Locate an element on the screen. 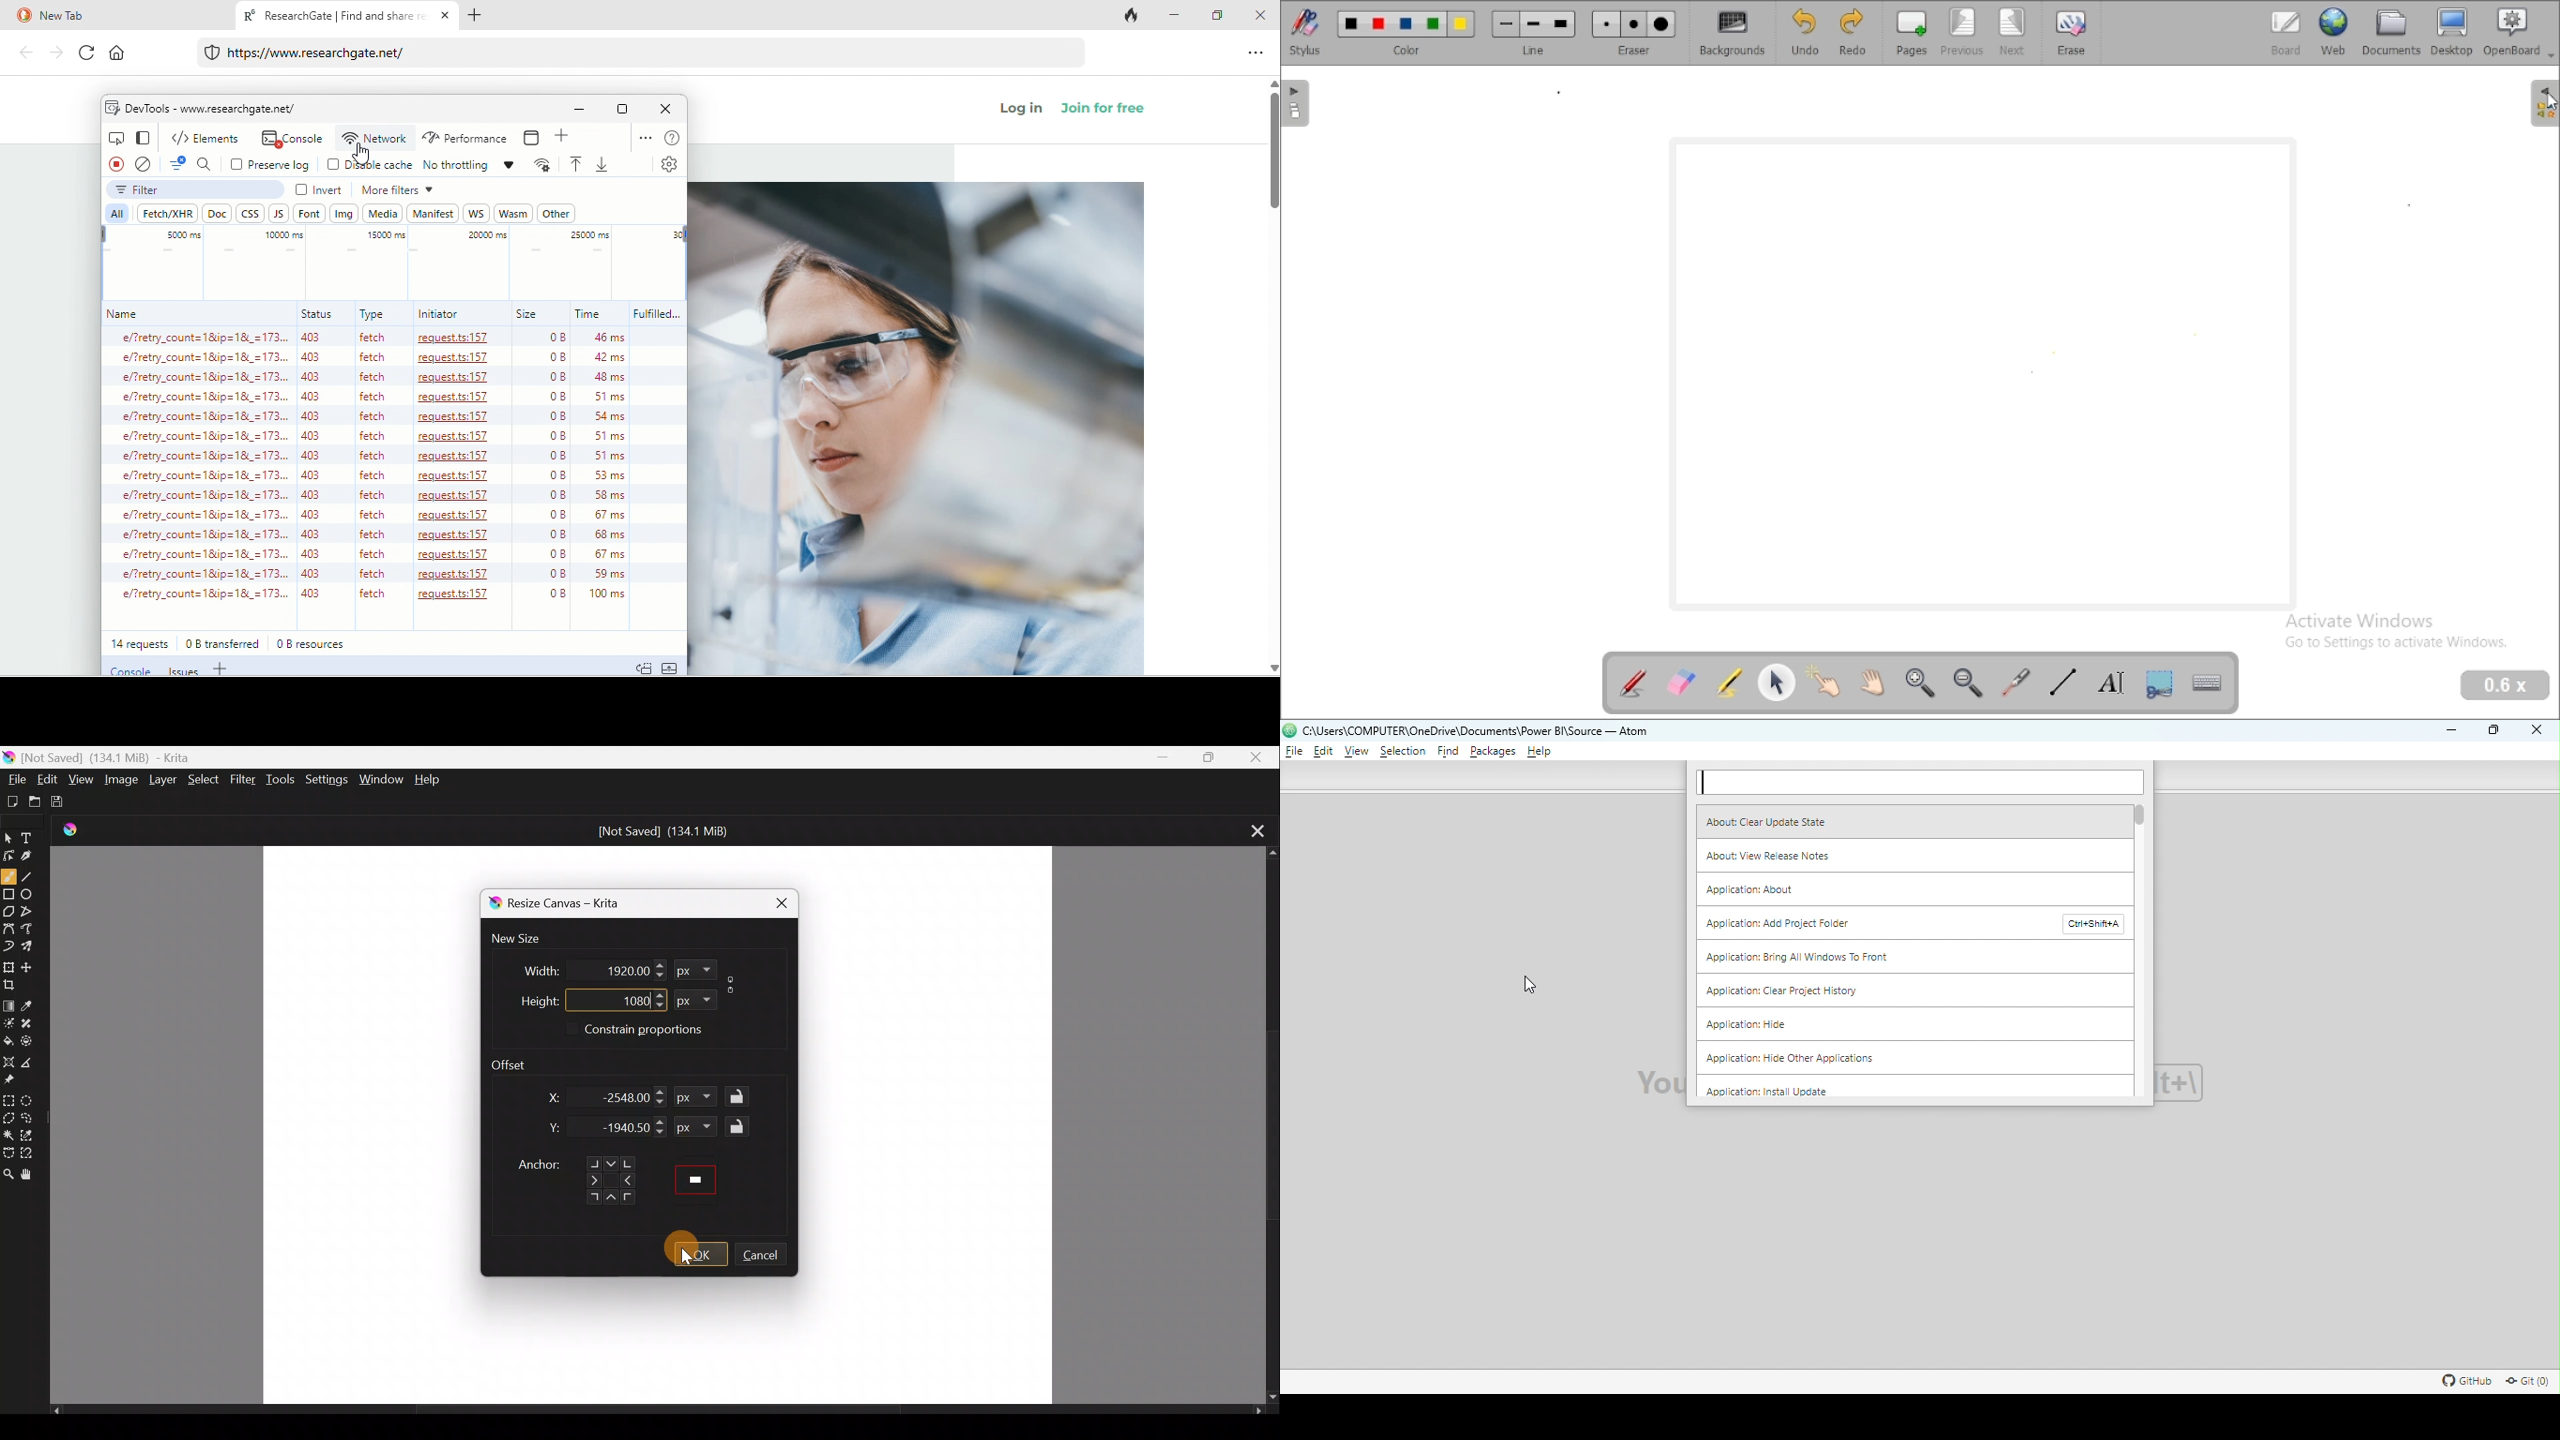  Selection is located at coordinates (1403, 754).